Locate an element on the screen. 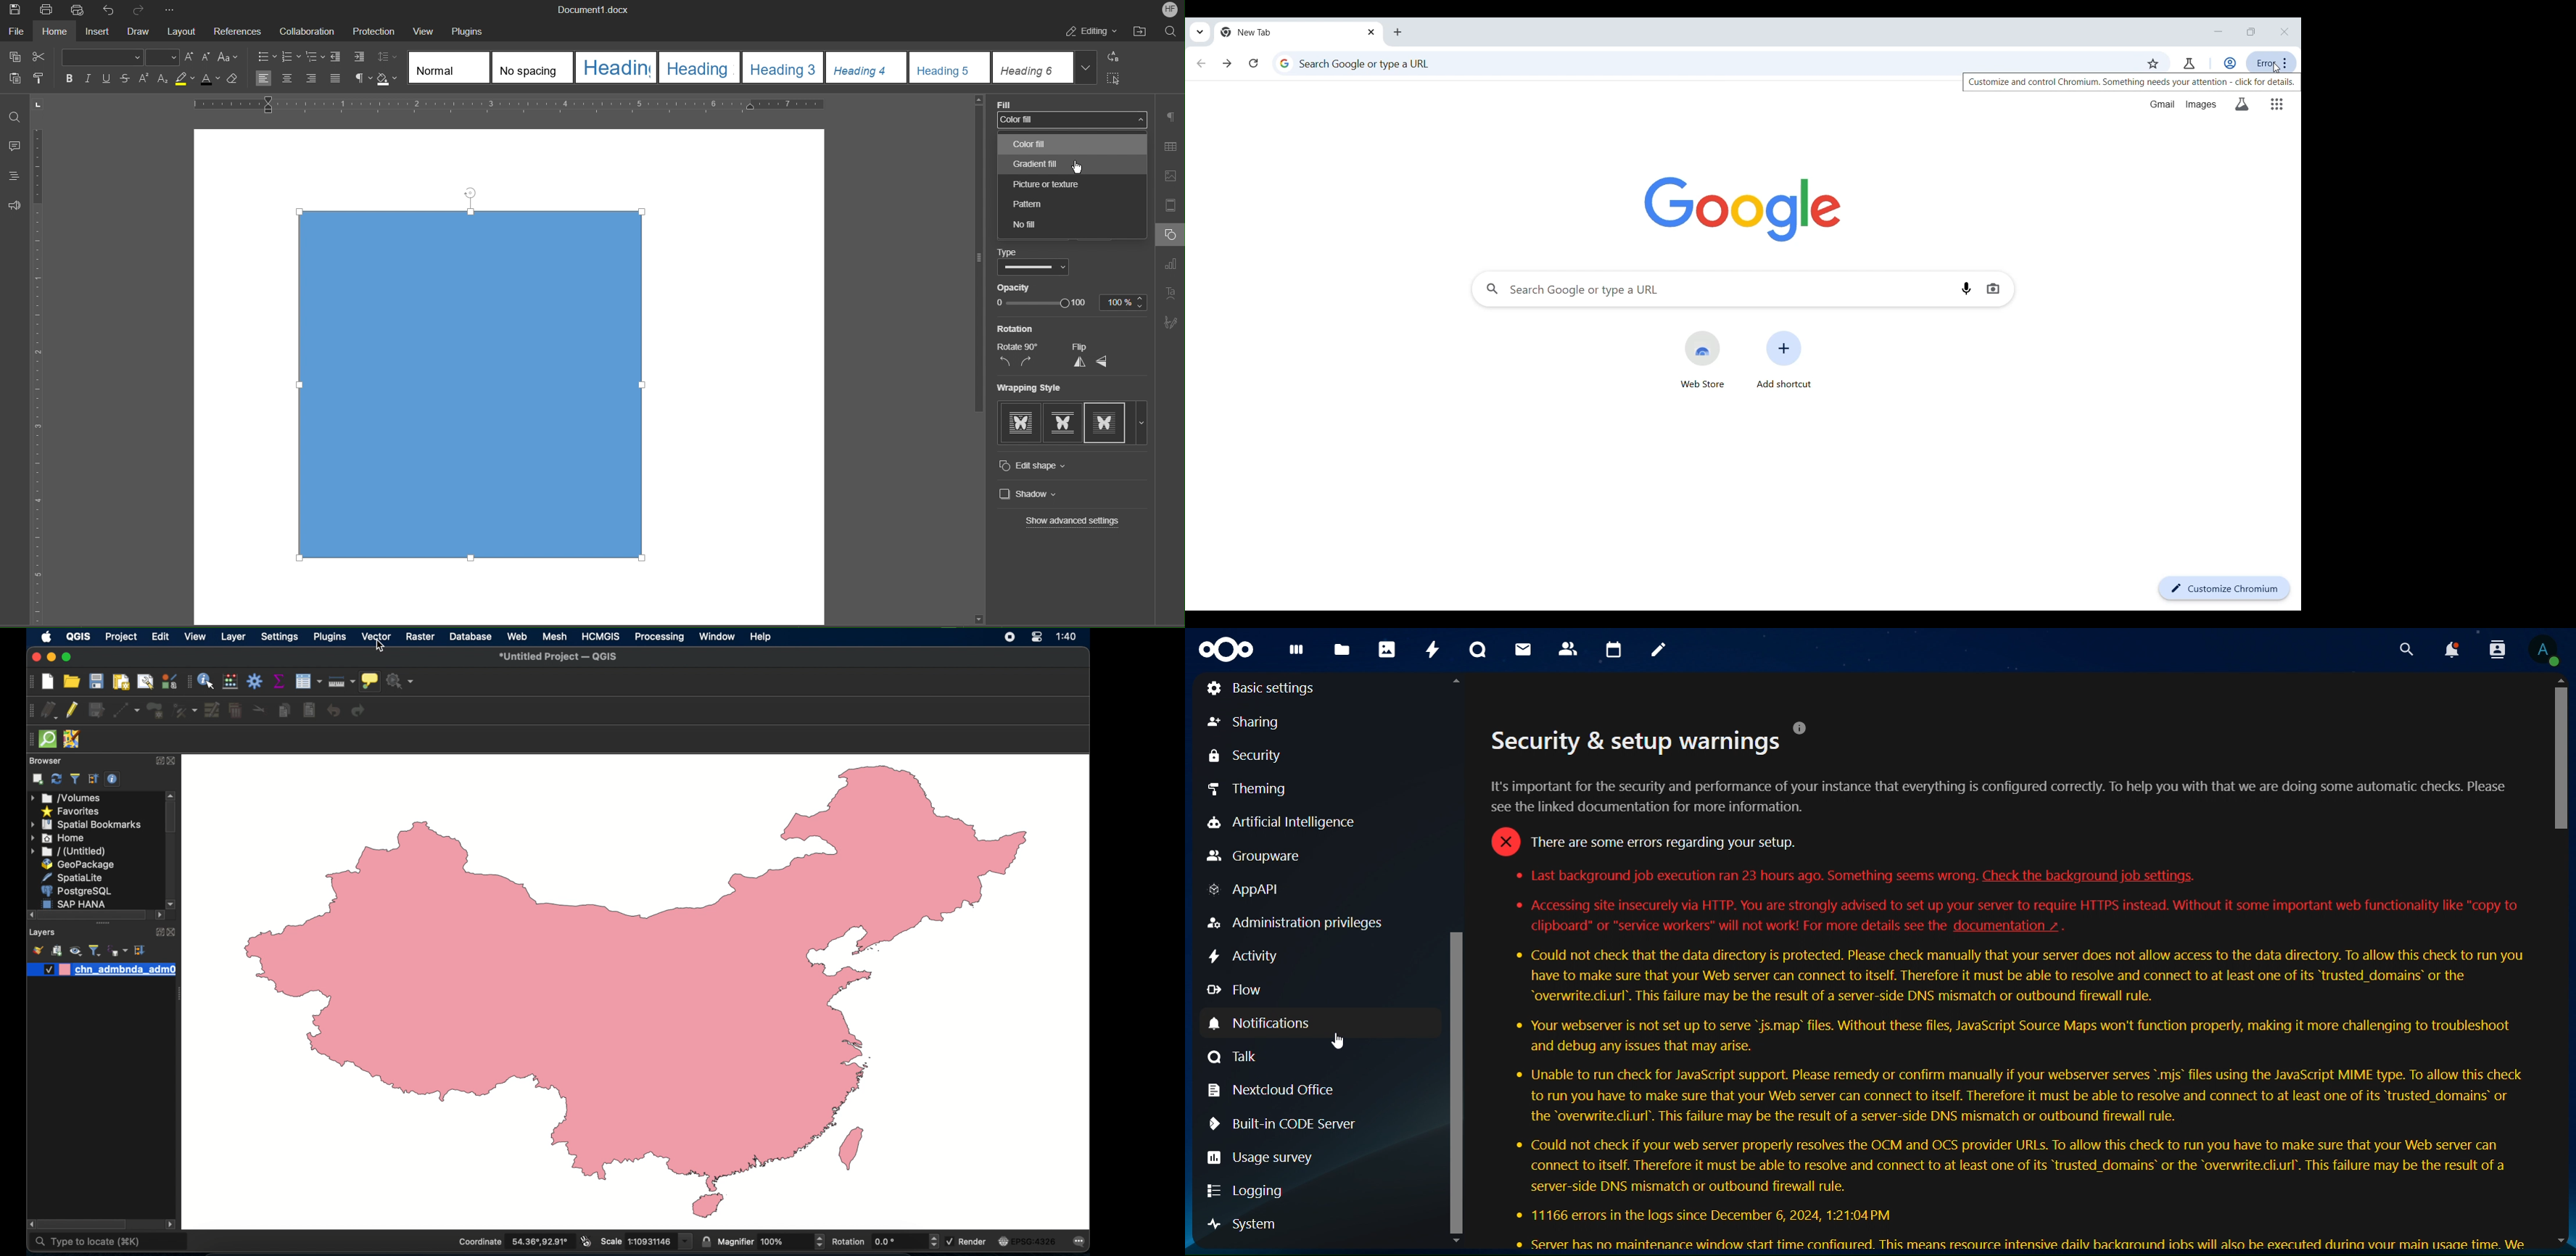 The width and height of the screenshot is (2576, 1260). Redo is located at coordinates (139, 9).